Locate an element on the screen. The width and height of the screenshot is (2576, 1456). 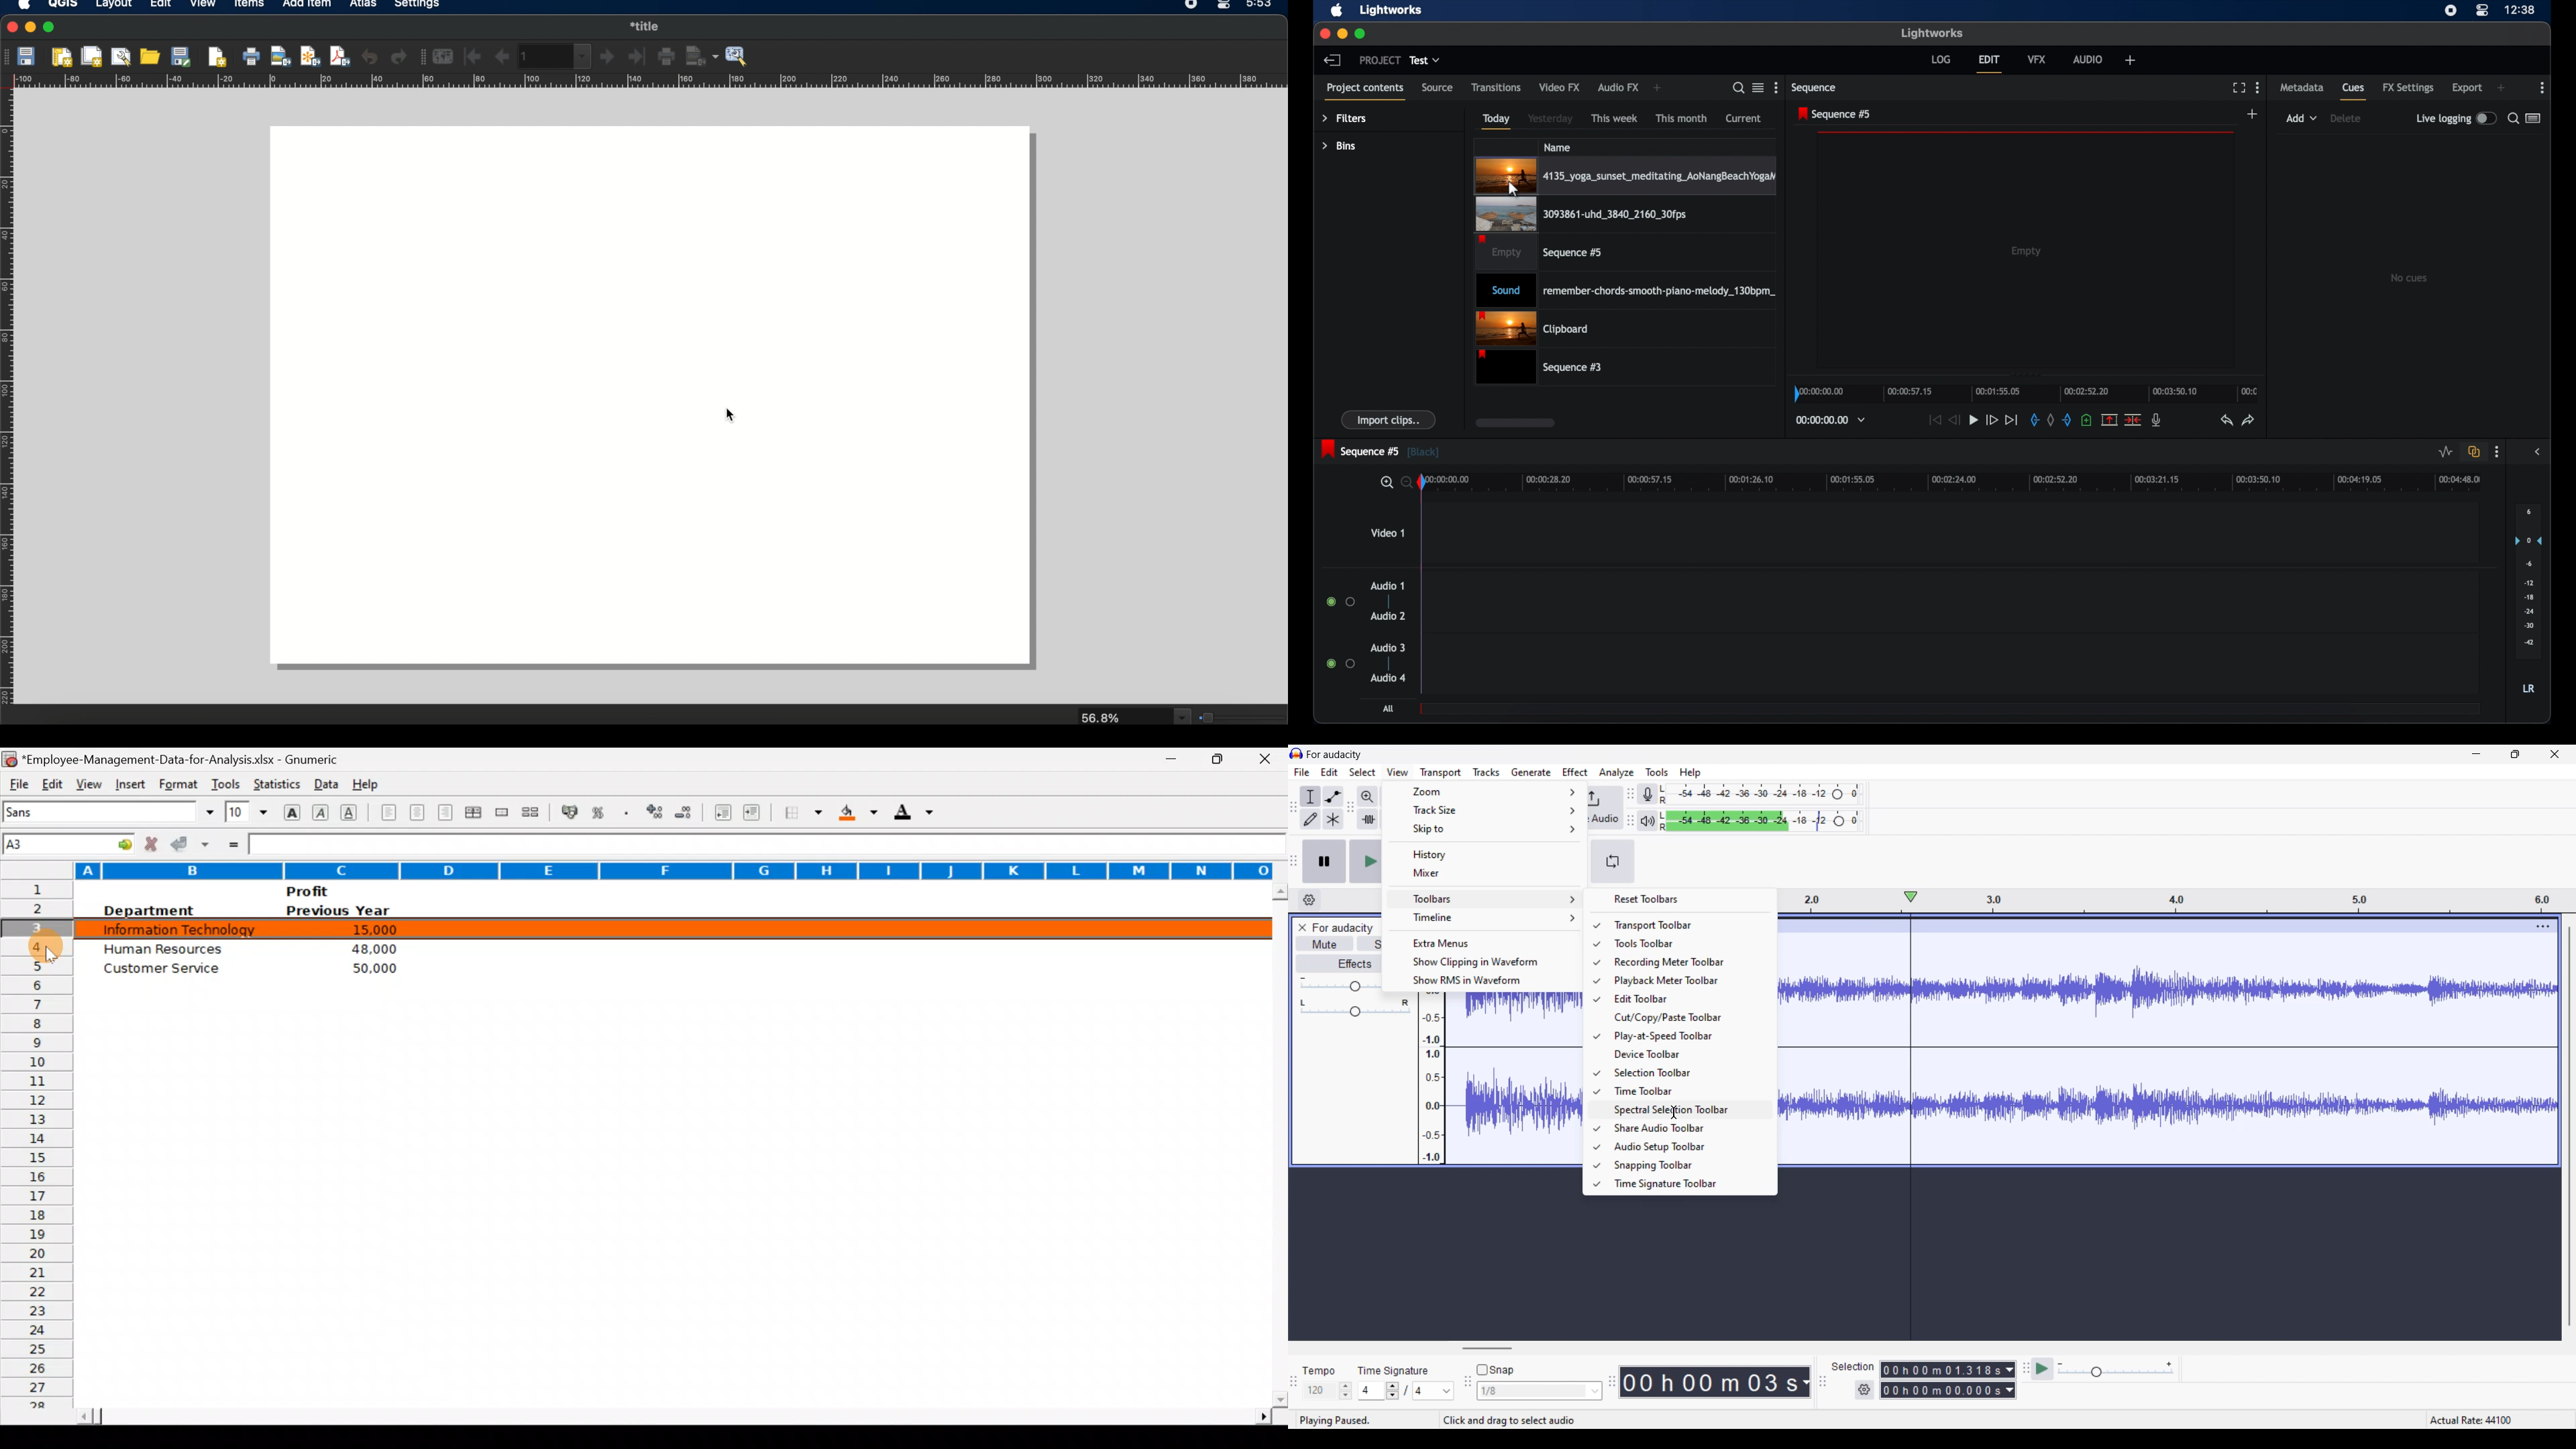
Duration is located at coordinates (1709, 1381).